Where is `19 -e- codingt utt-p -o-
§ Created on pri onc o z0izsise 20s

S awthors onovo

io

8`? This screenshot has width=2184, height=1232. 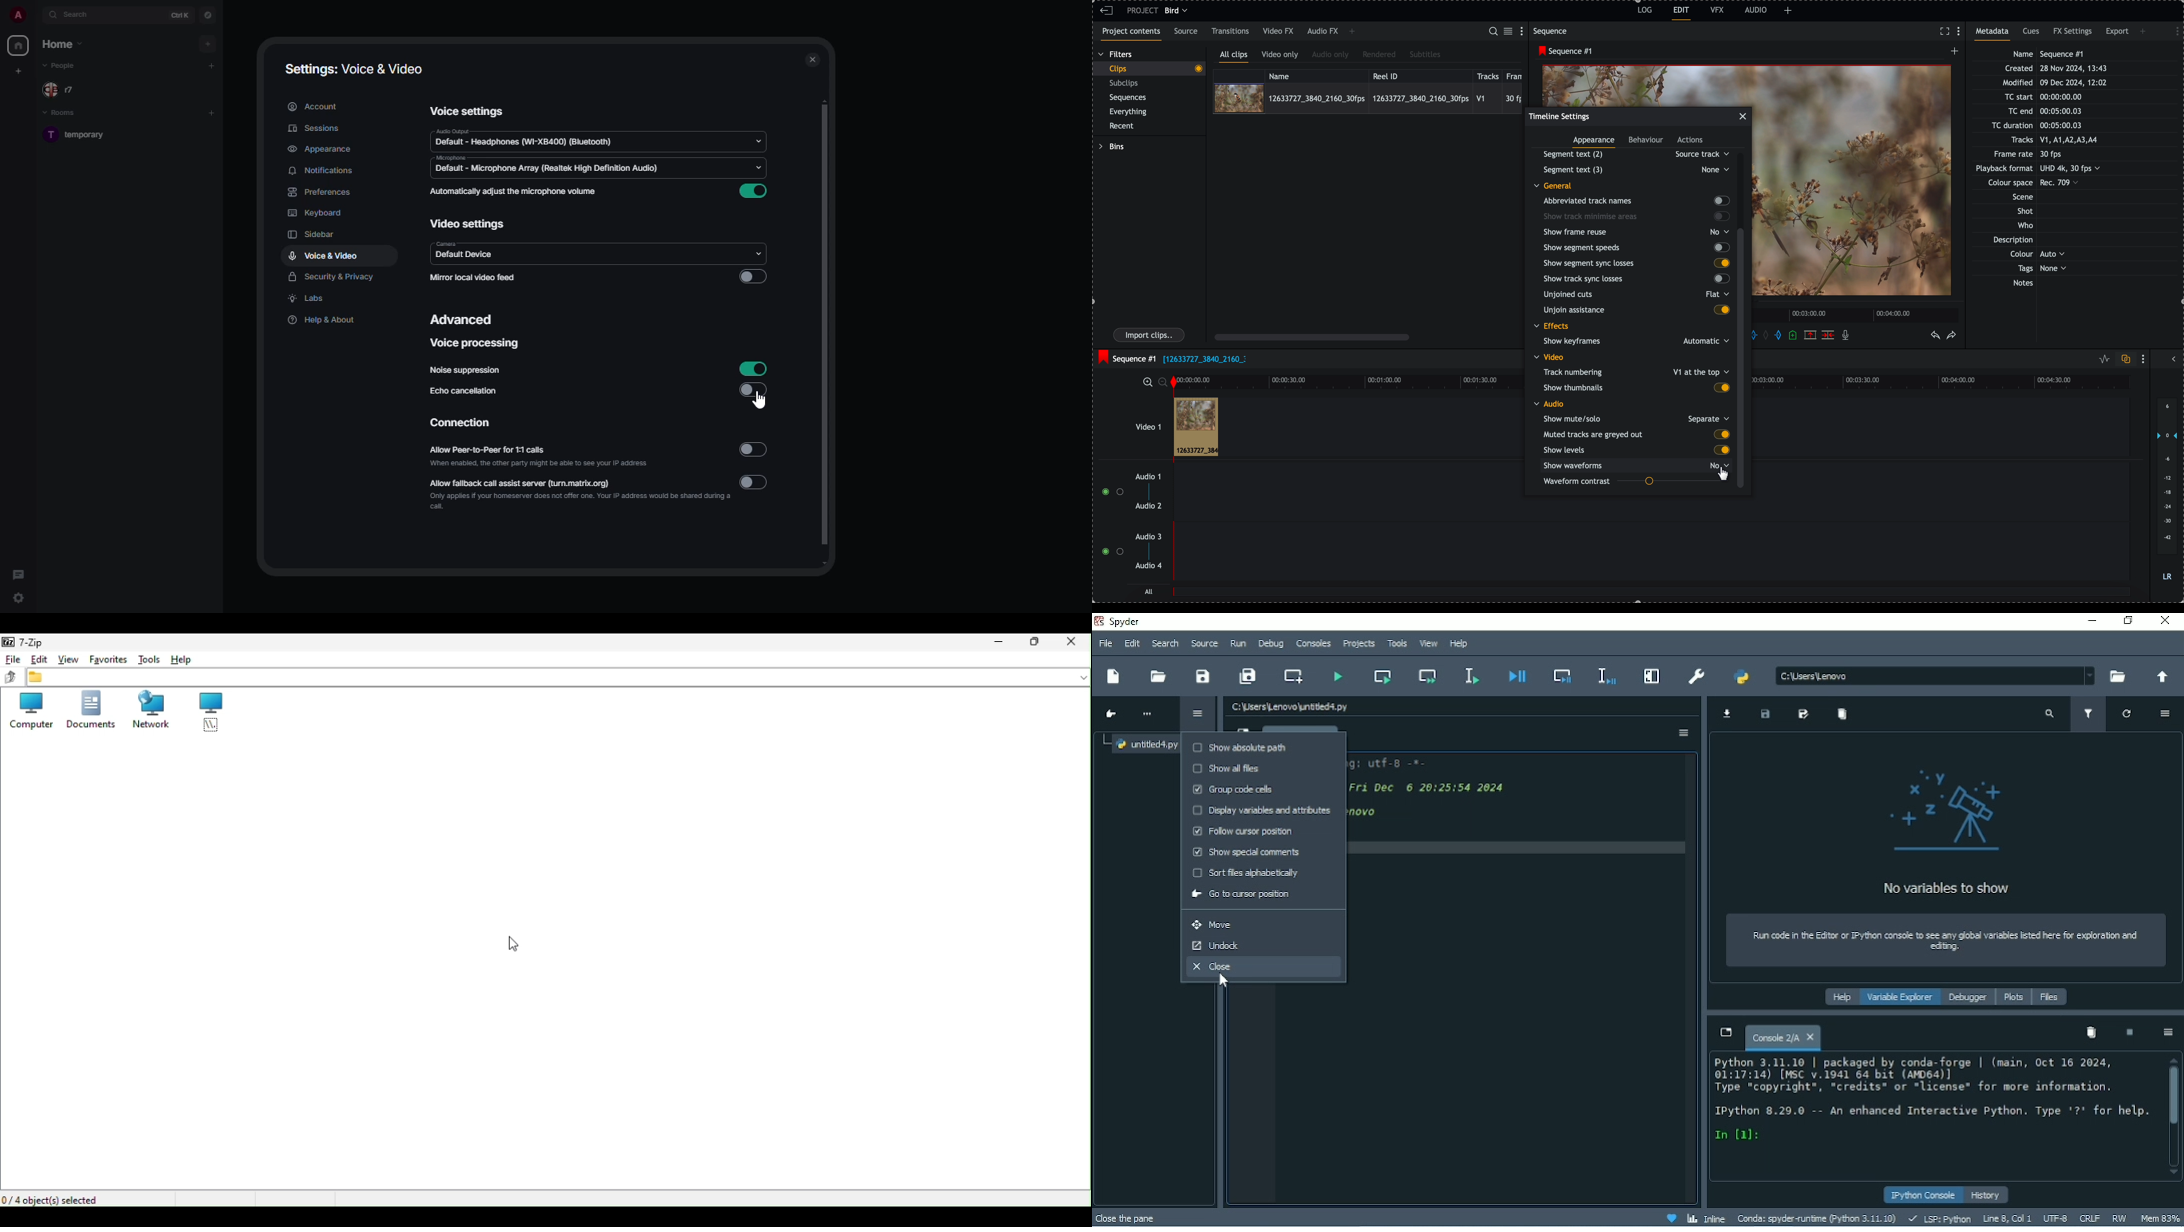
19 -e- codingt utt-p -o-
§ Created on pri onc o z0izsise 20s

S awthors onovo

io

8 is located at coordinates (1486, 808).